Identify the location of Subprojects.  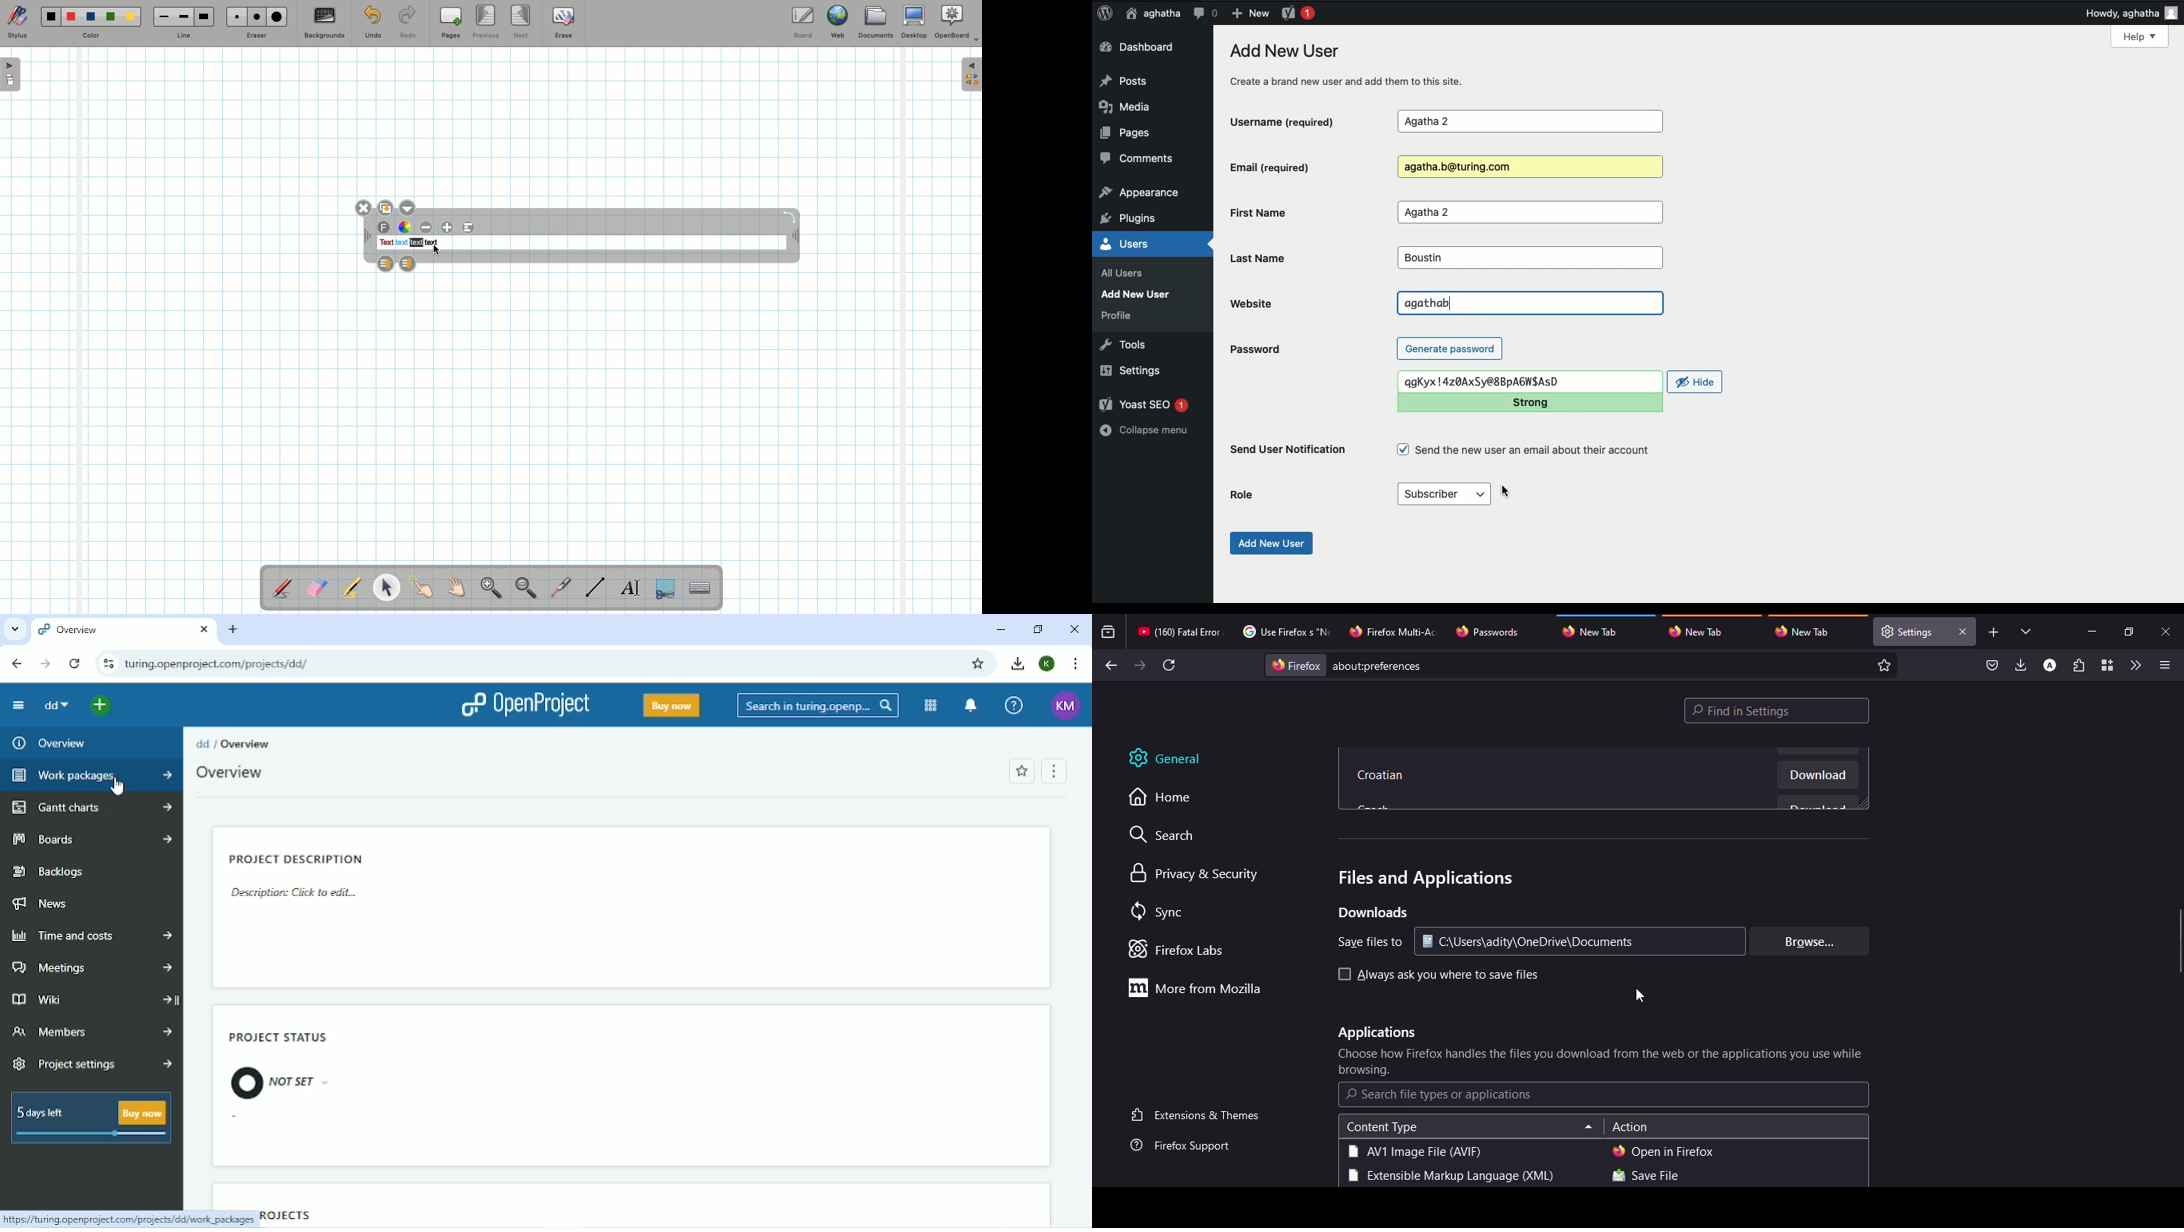
(288, 1215).